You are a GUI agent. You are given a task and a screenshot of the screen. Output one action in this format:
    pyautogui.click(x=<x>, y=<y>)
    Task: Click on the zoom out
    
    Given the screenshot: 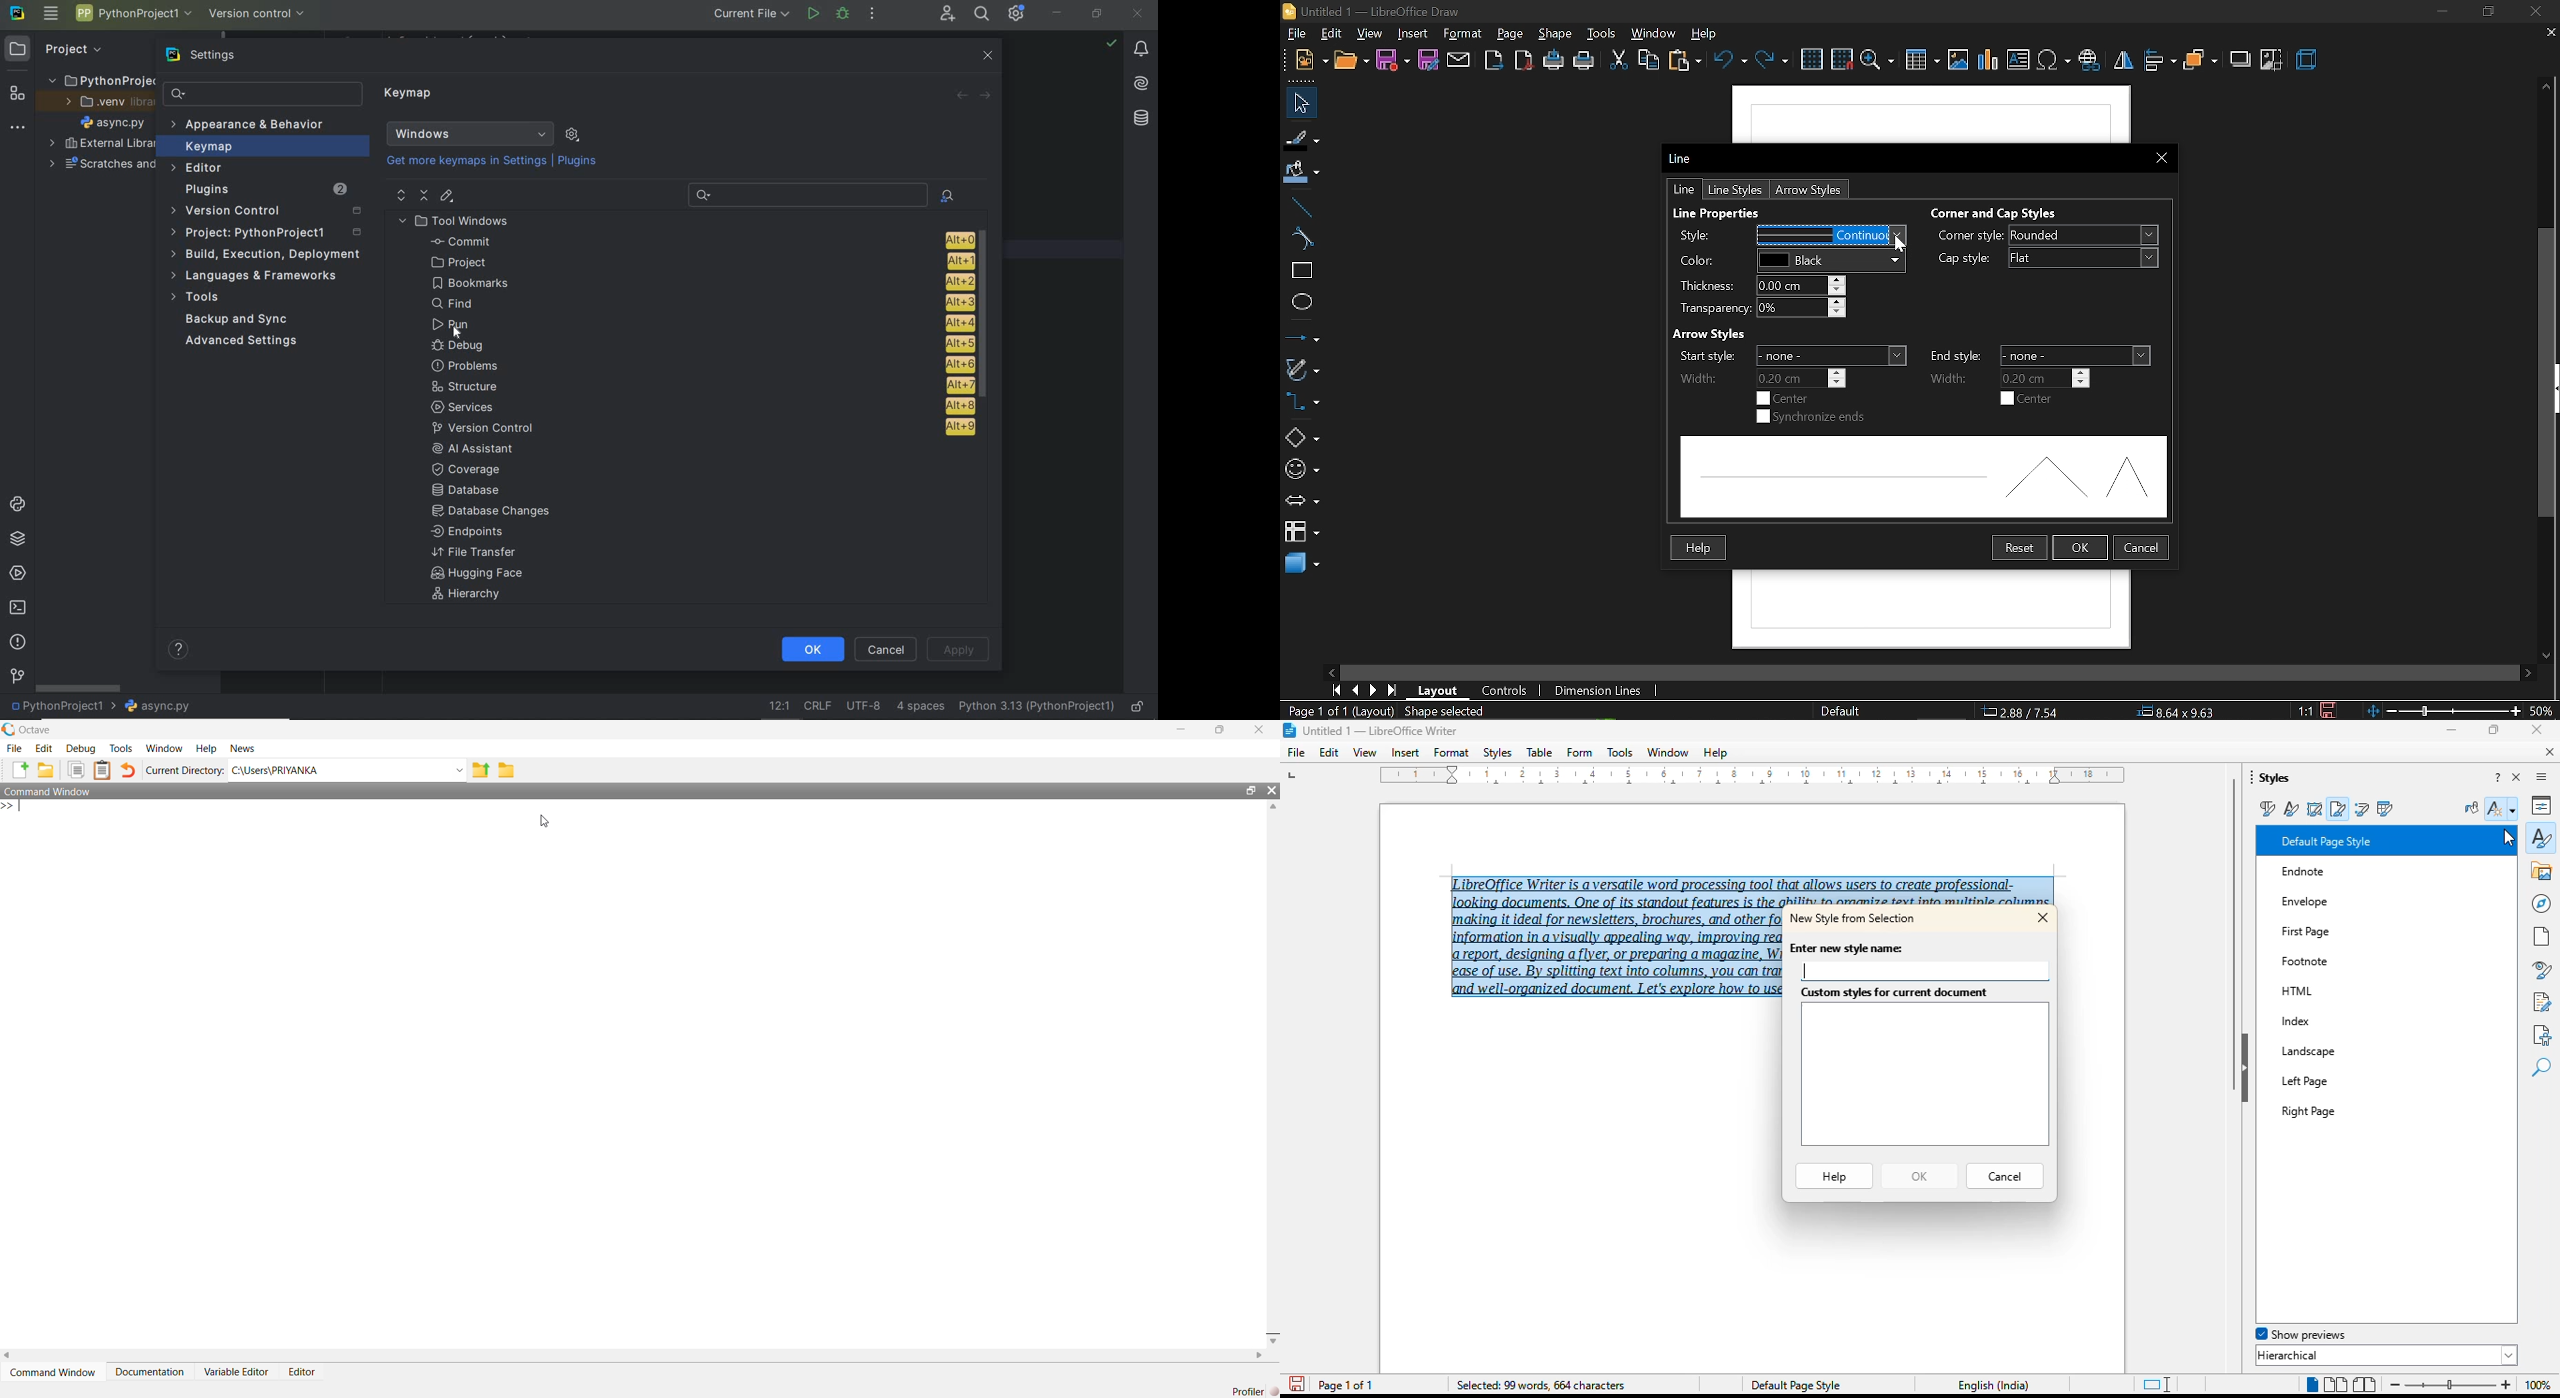 What is the action you would take?
    pyautogui.click(x=2393, y=1384)
    